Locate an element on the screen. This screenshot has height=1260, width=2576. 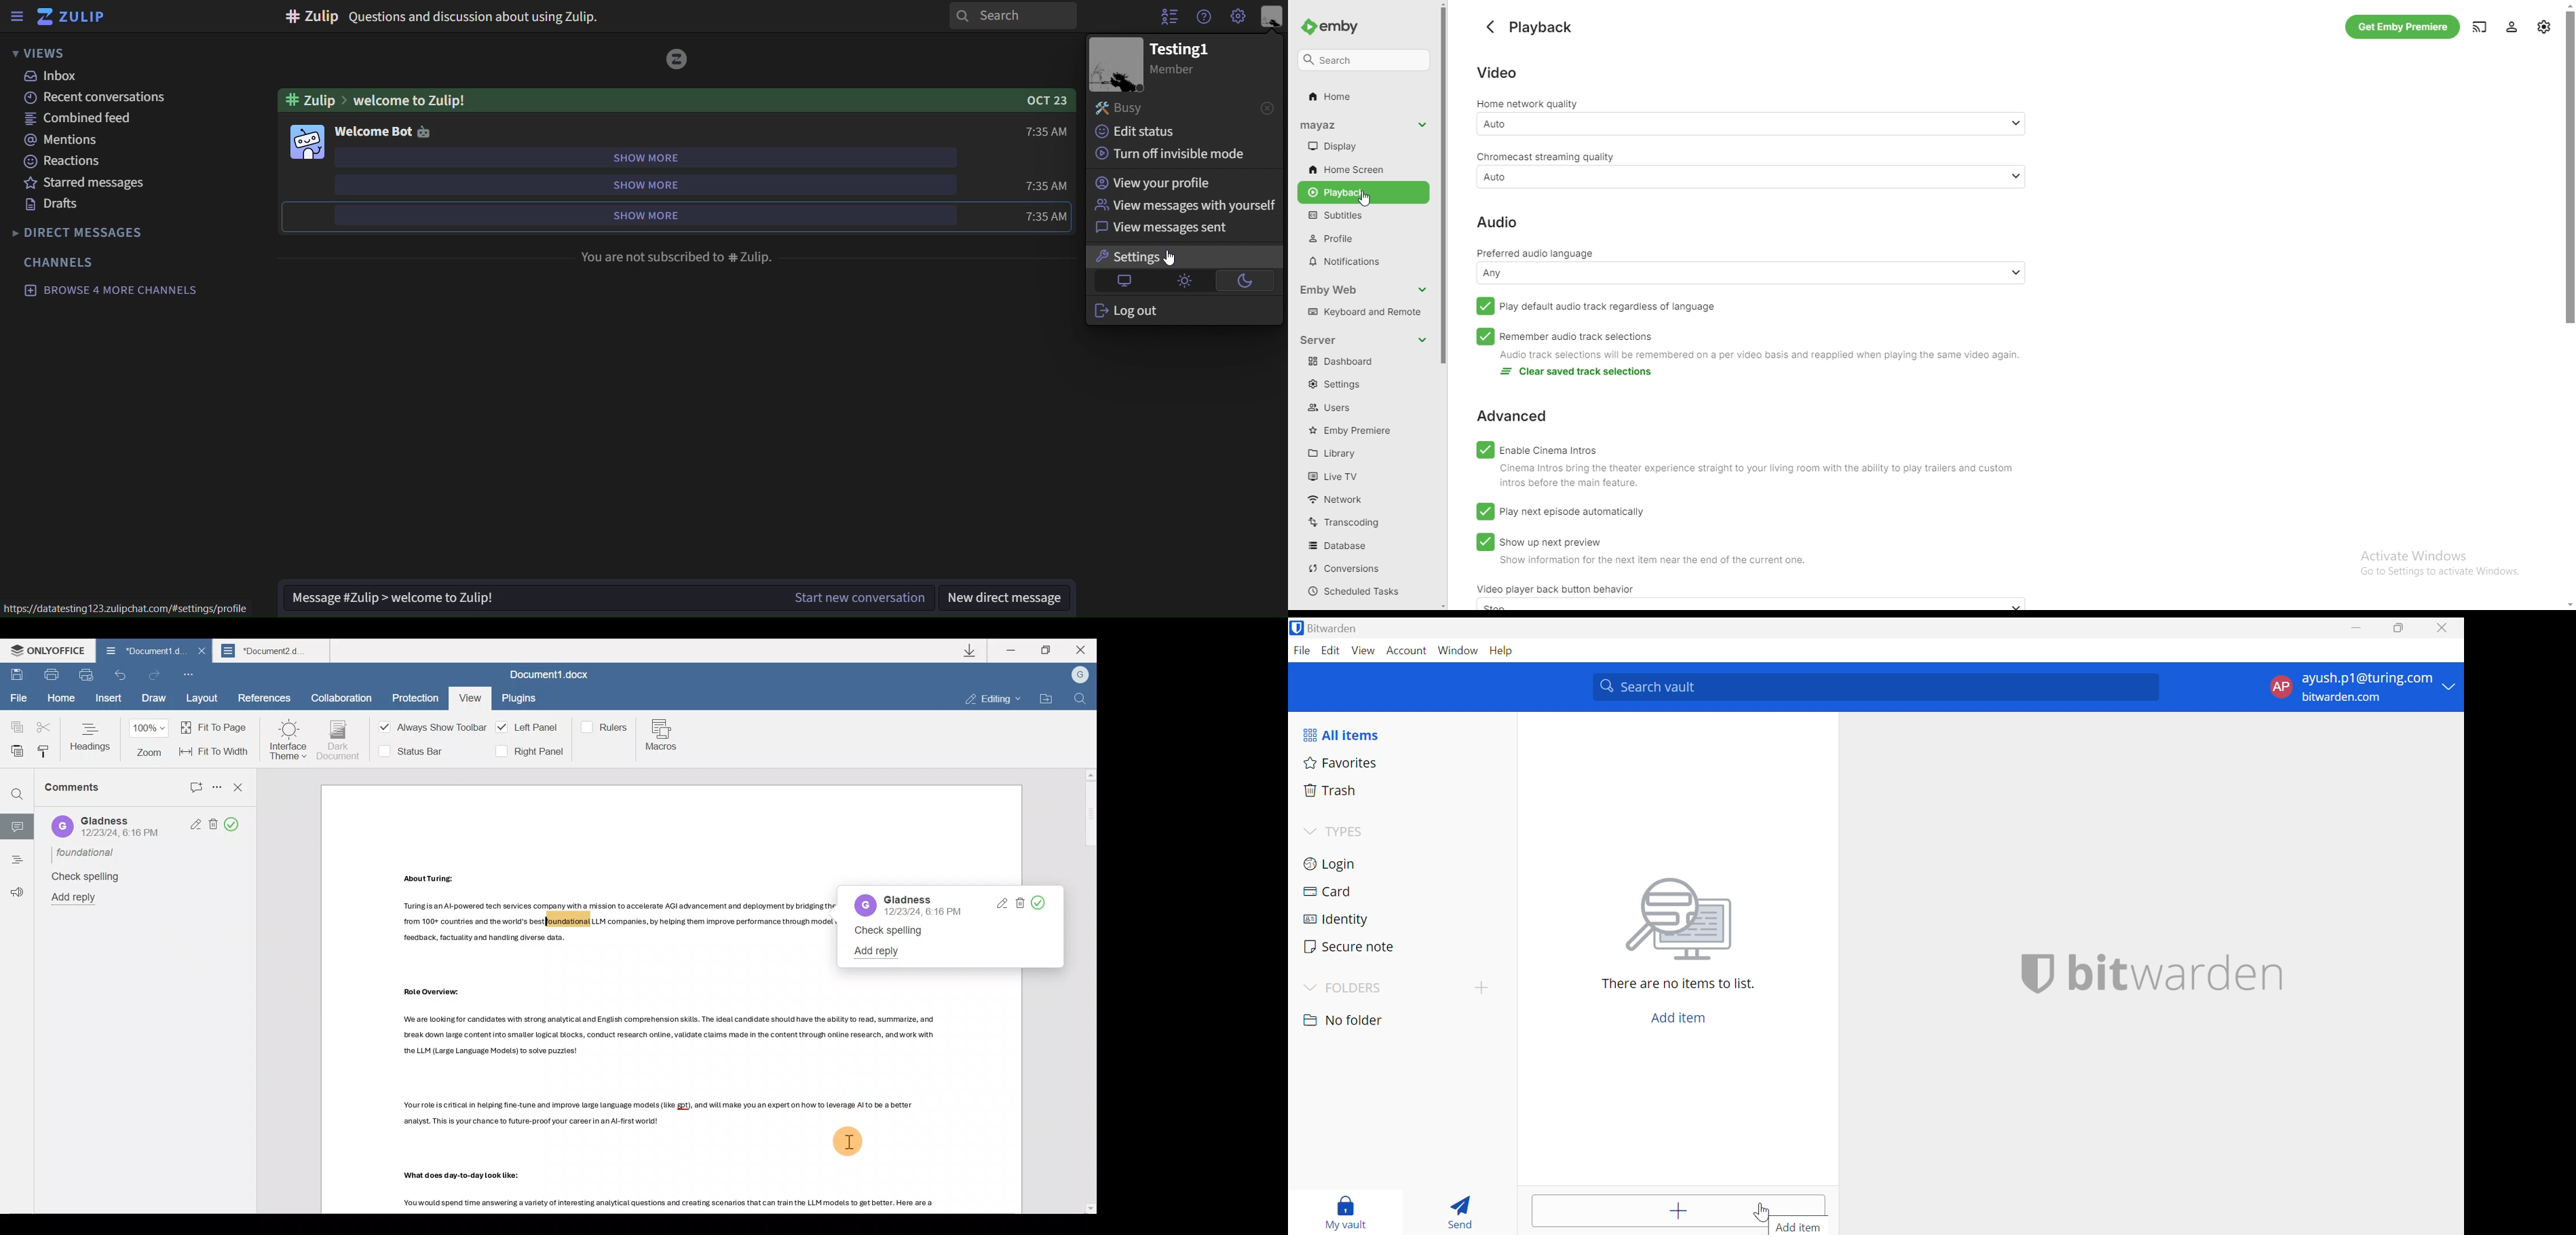
Restore Down is located at coordinates (2400, 629).